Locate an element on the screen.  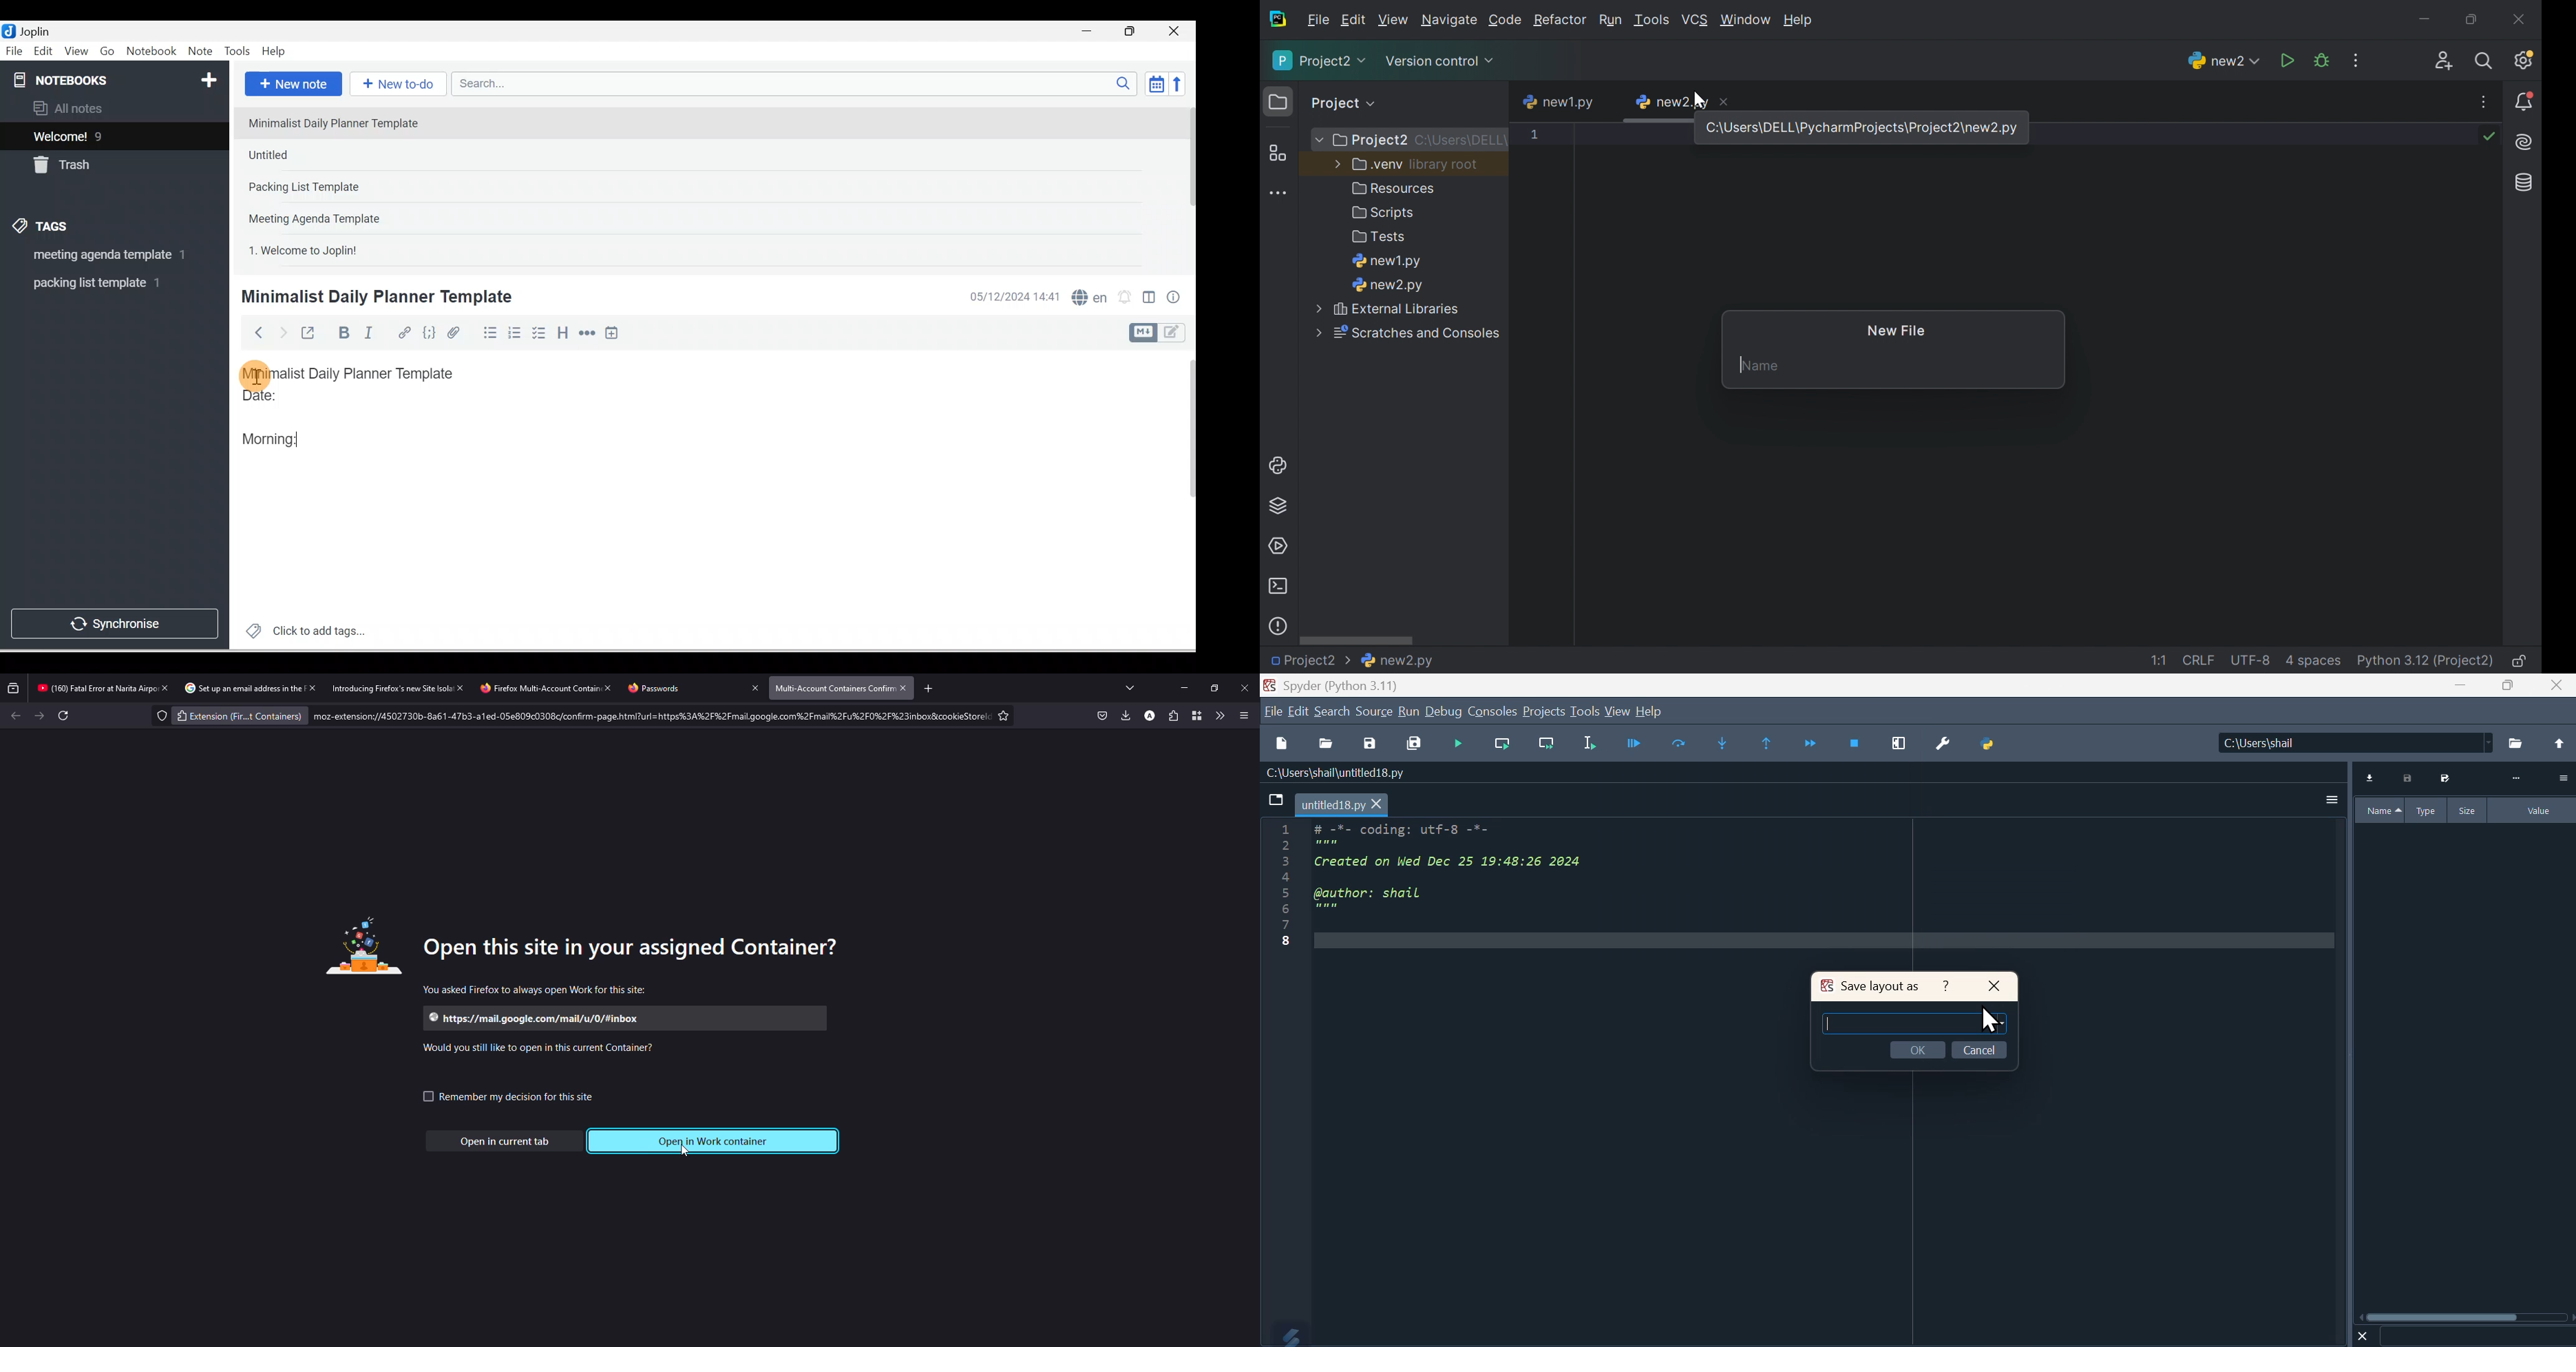
' (160) Fatal Error at Narita Air is located at coordinates (91, 687).